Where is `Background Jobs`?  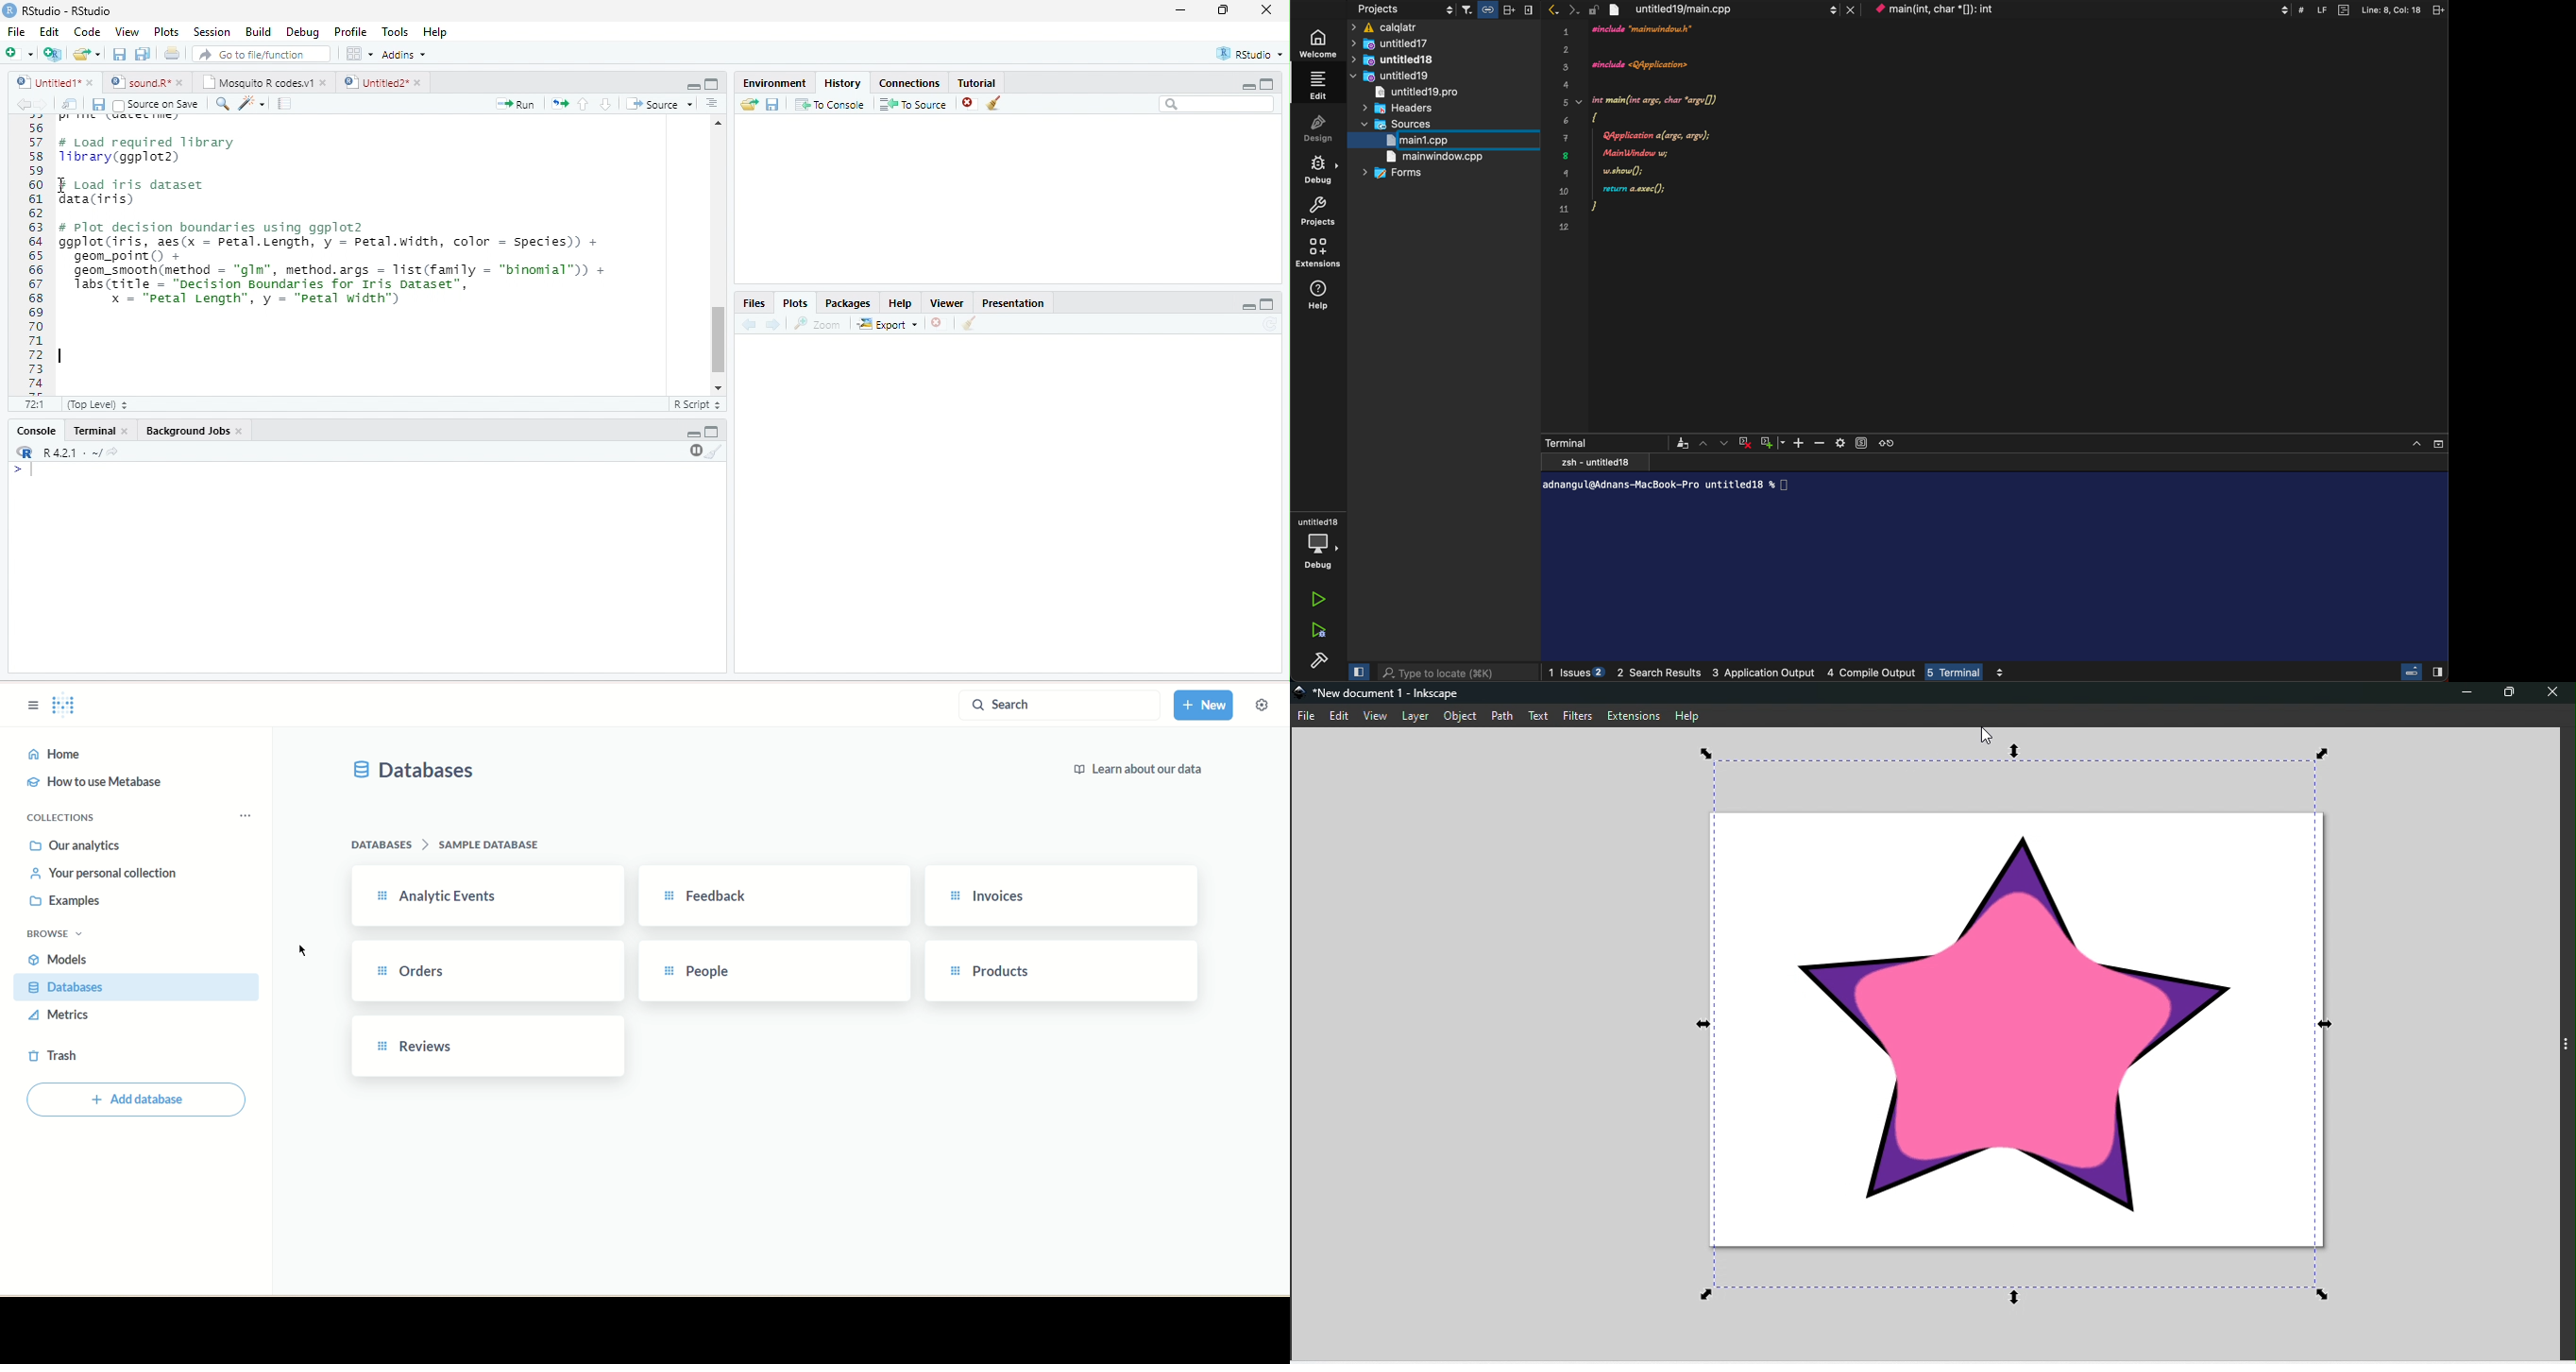 Background Jobs is located at coordinates (186, 431).